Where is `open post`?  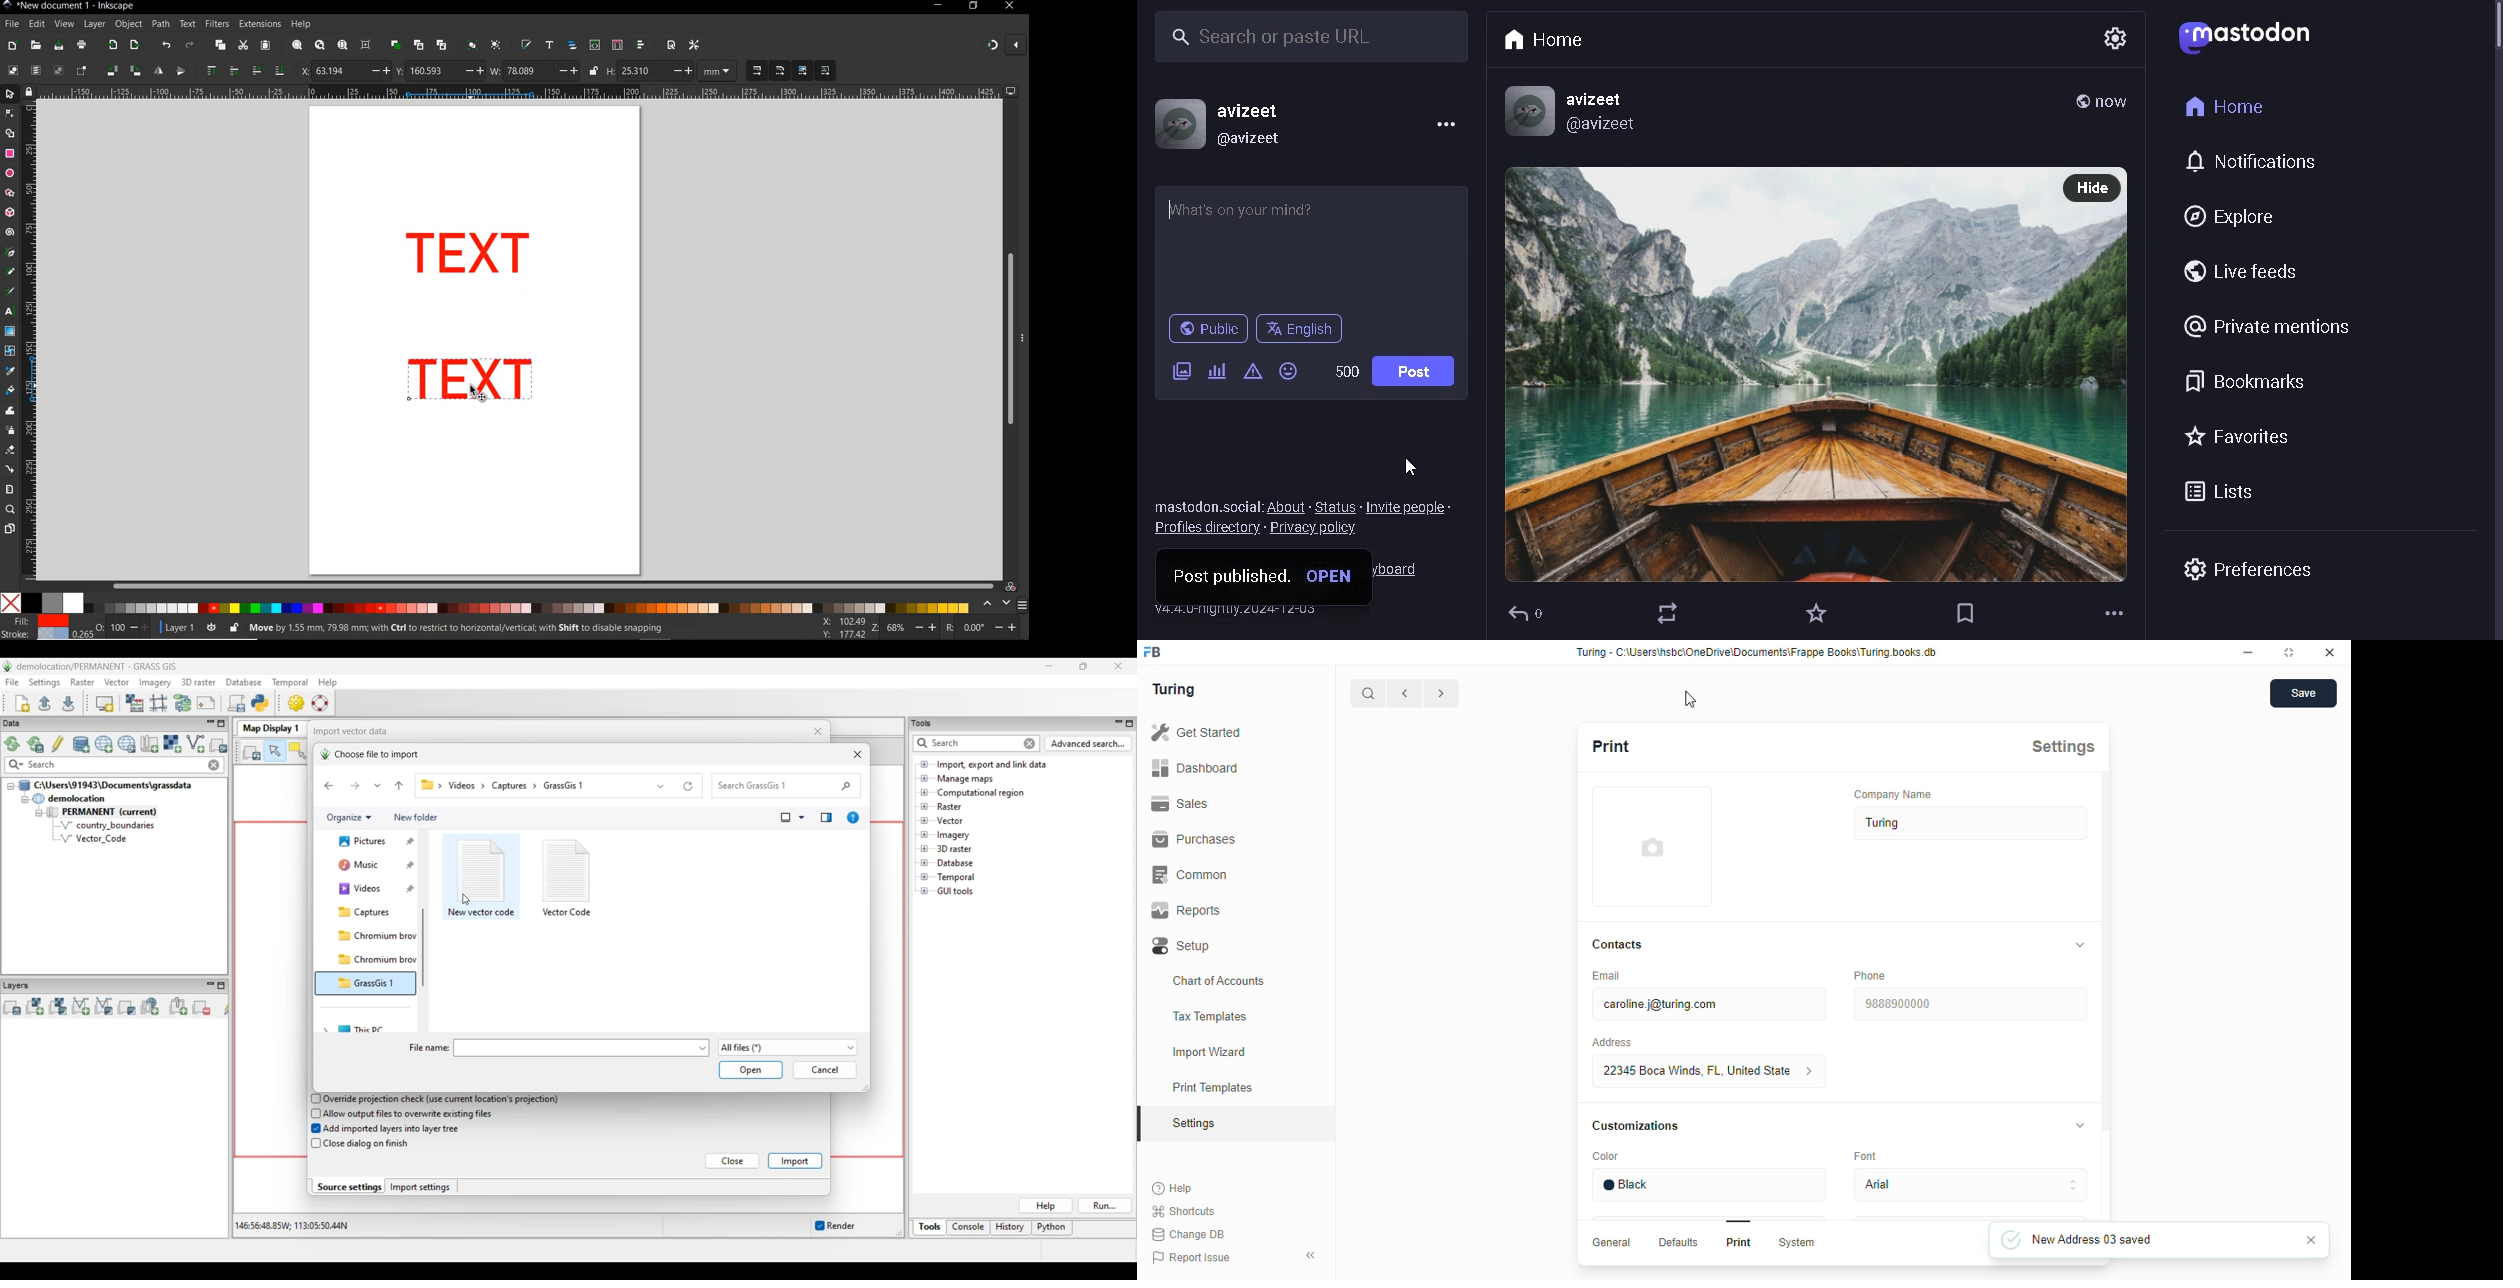 open post is located at coordinates (1334, 577).